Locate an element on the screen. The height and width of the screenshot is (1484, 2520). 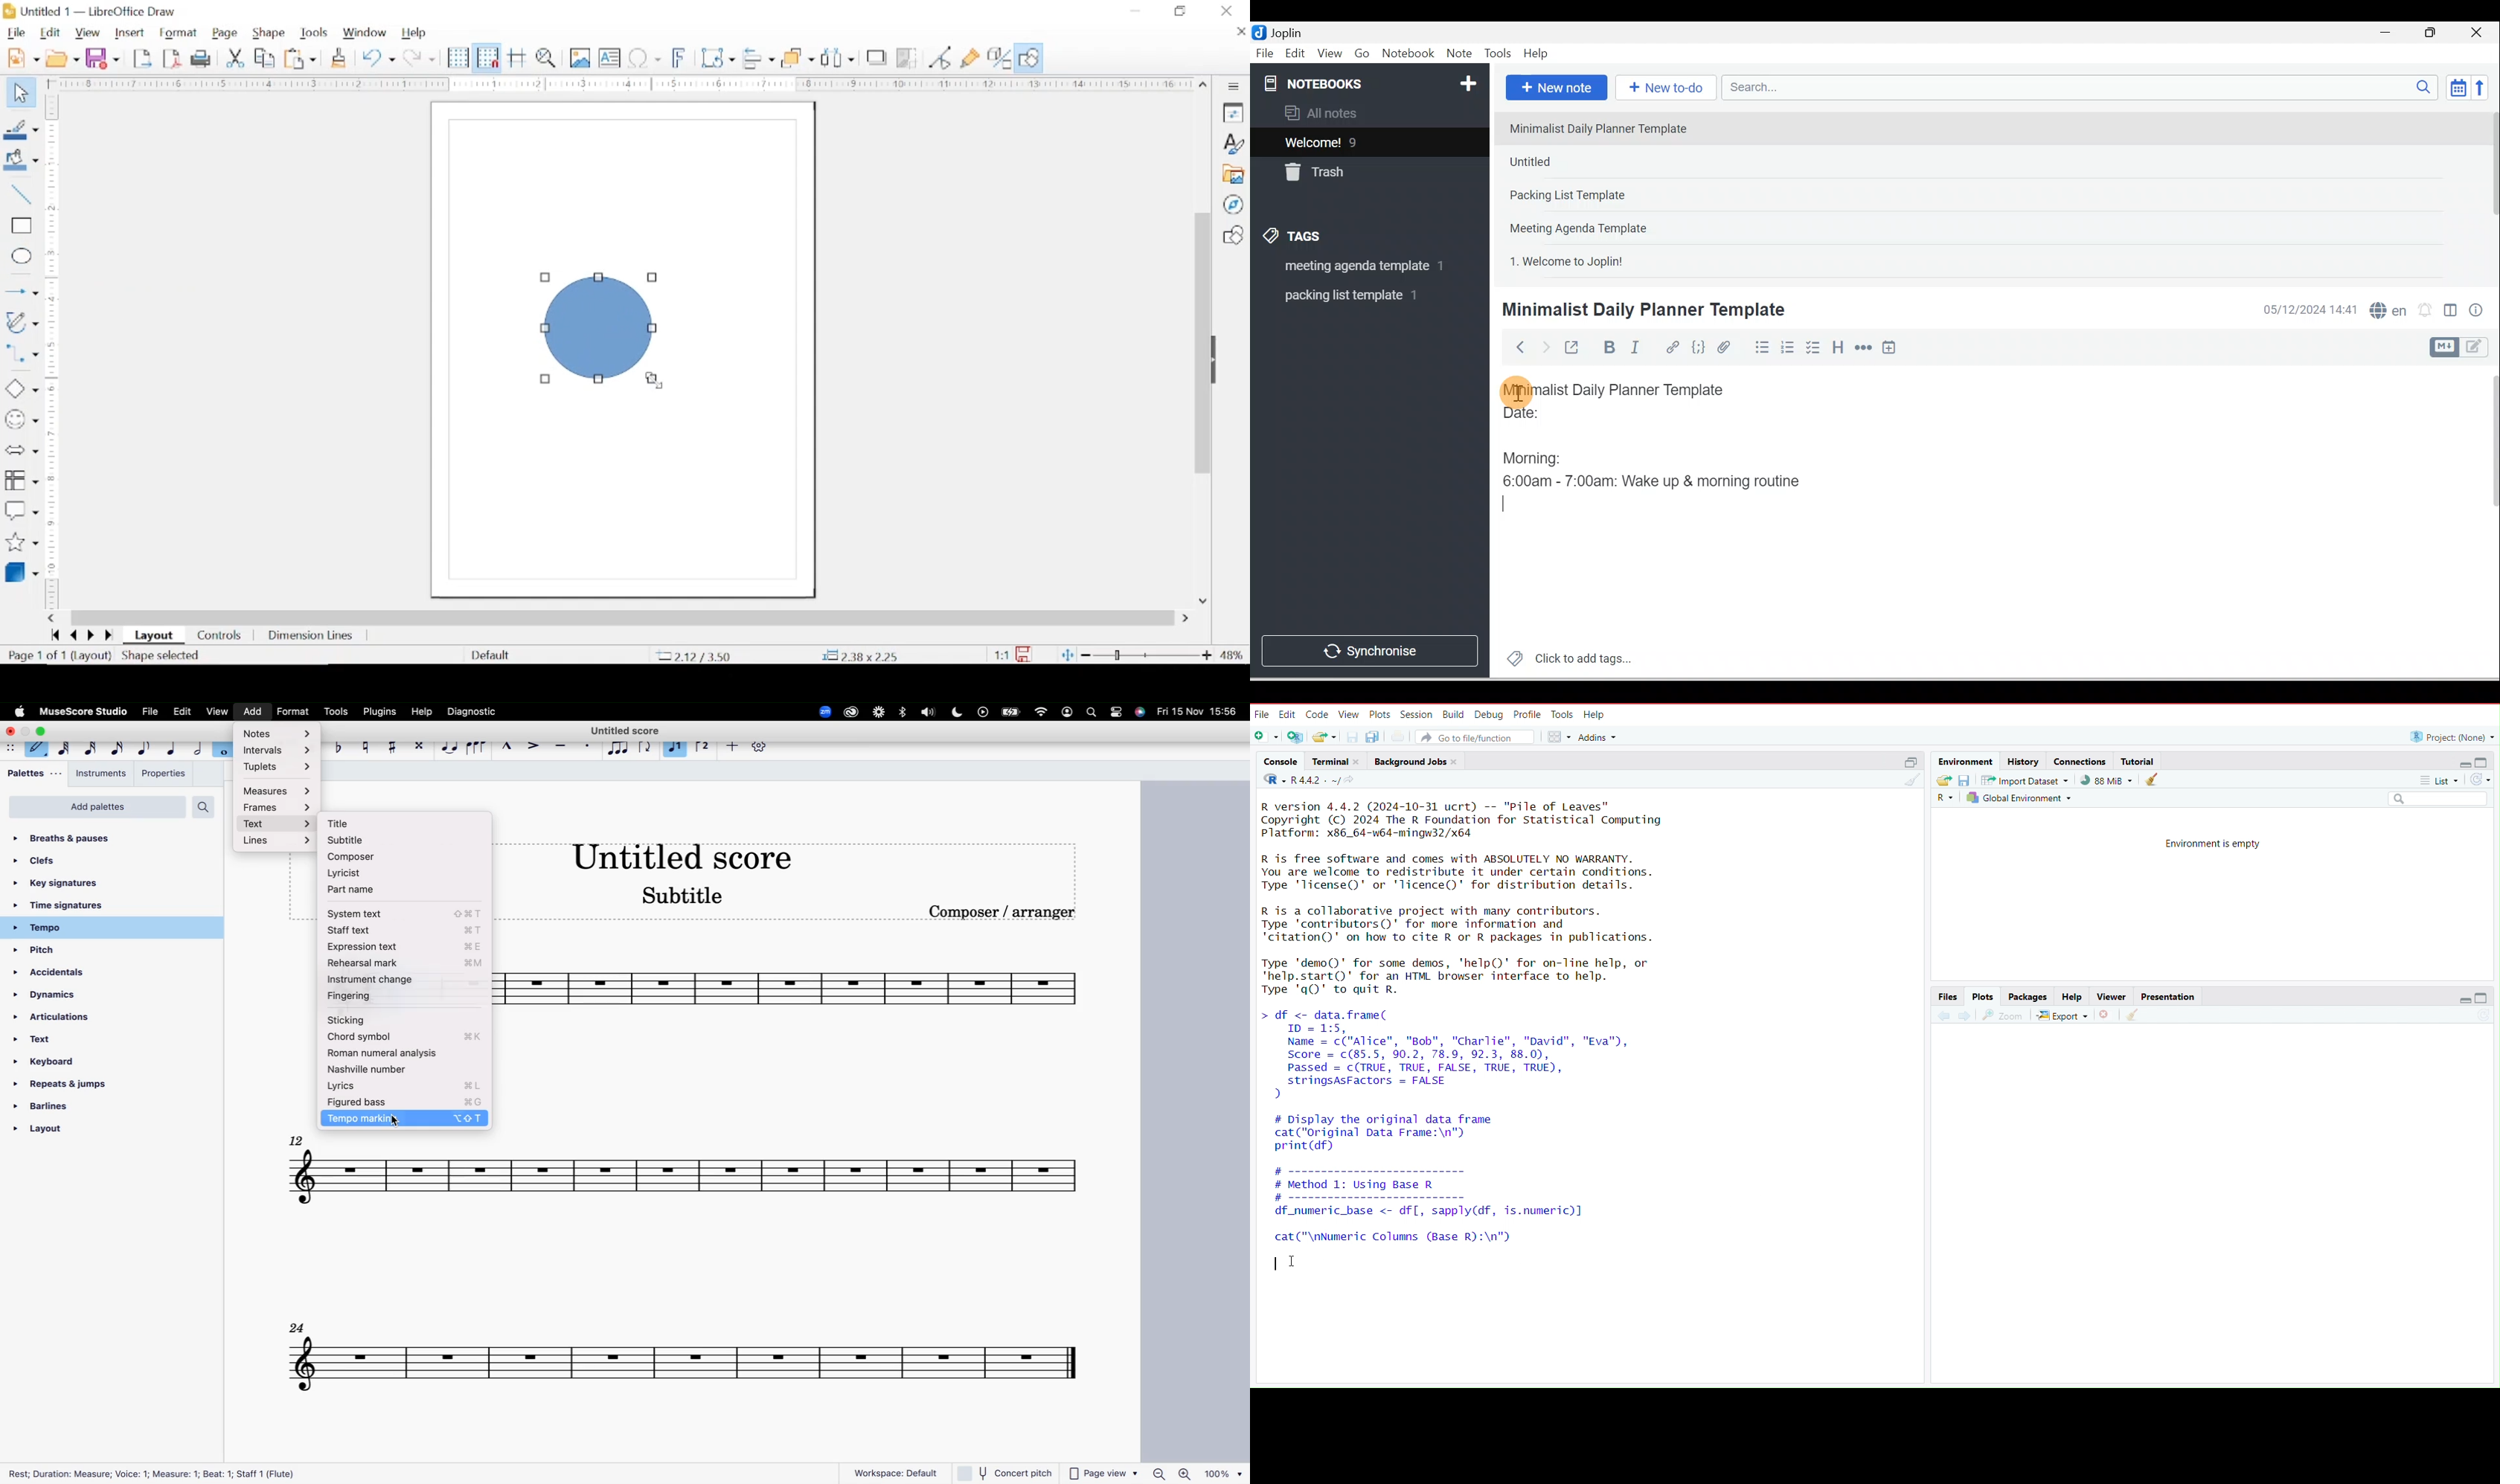
previous plot is located at coordinates (1938, 1016).